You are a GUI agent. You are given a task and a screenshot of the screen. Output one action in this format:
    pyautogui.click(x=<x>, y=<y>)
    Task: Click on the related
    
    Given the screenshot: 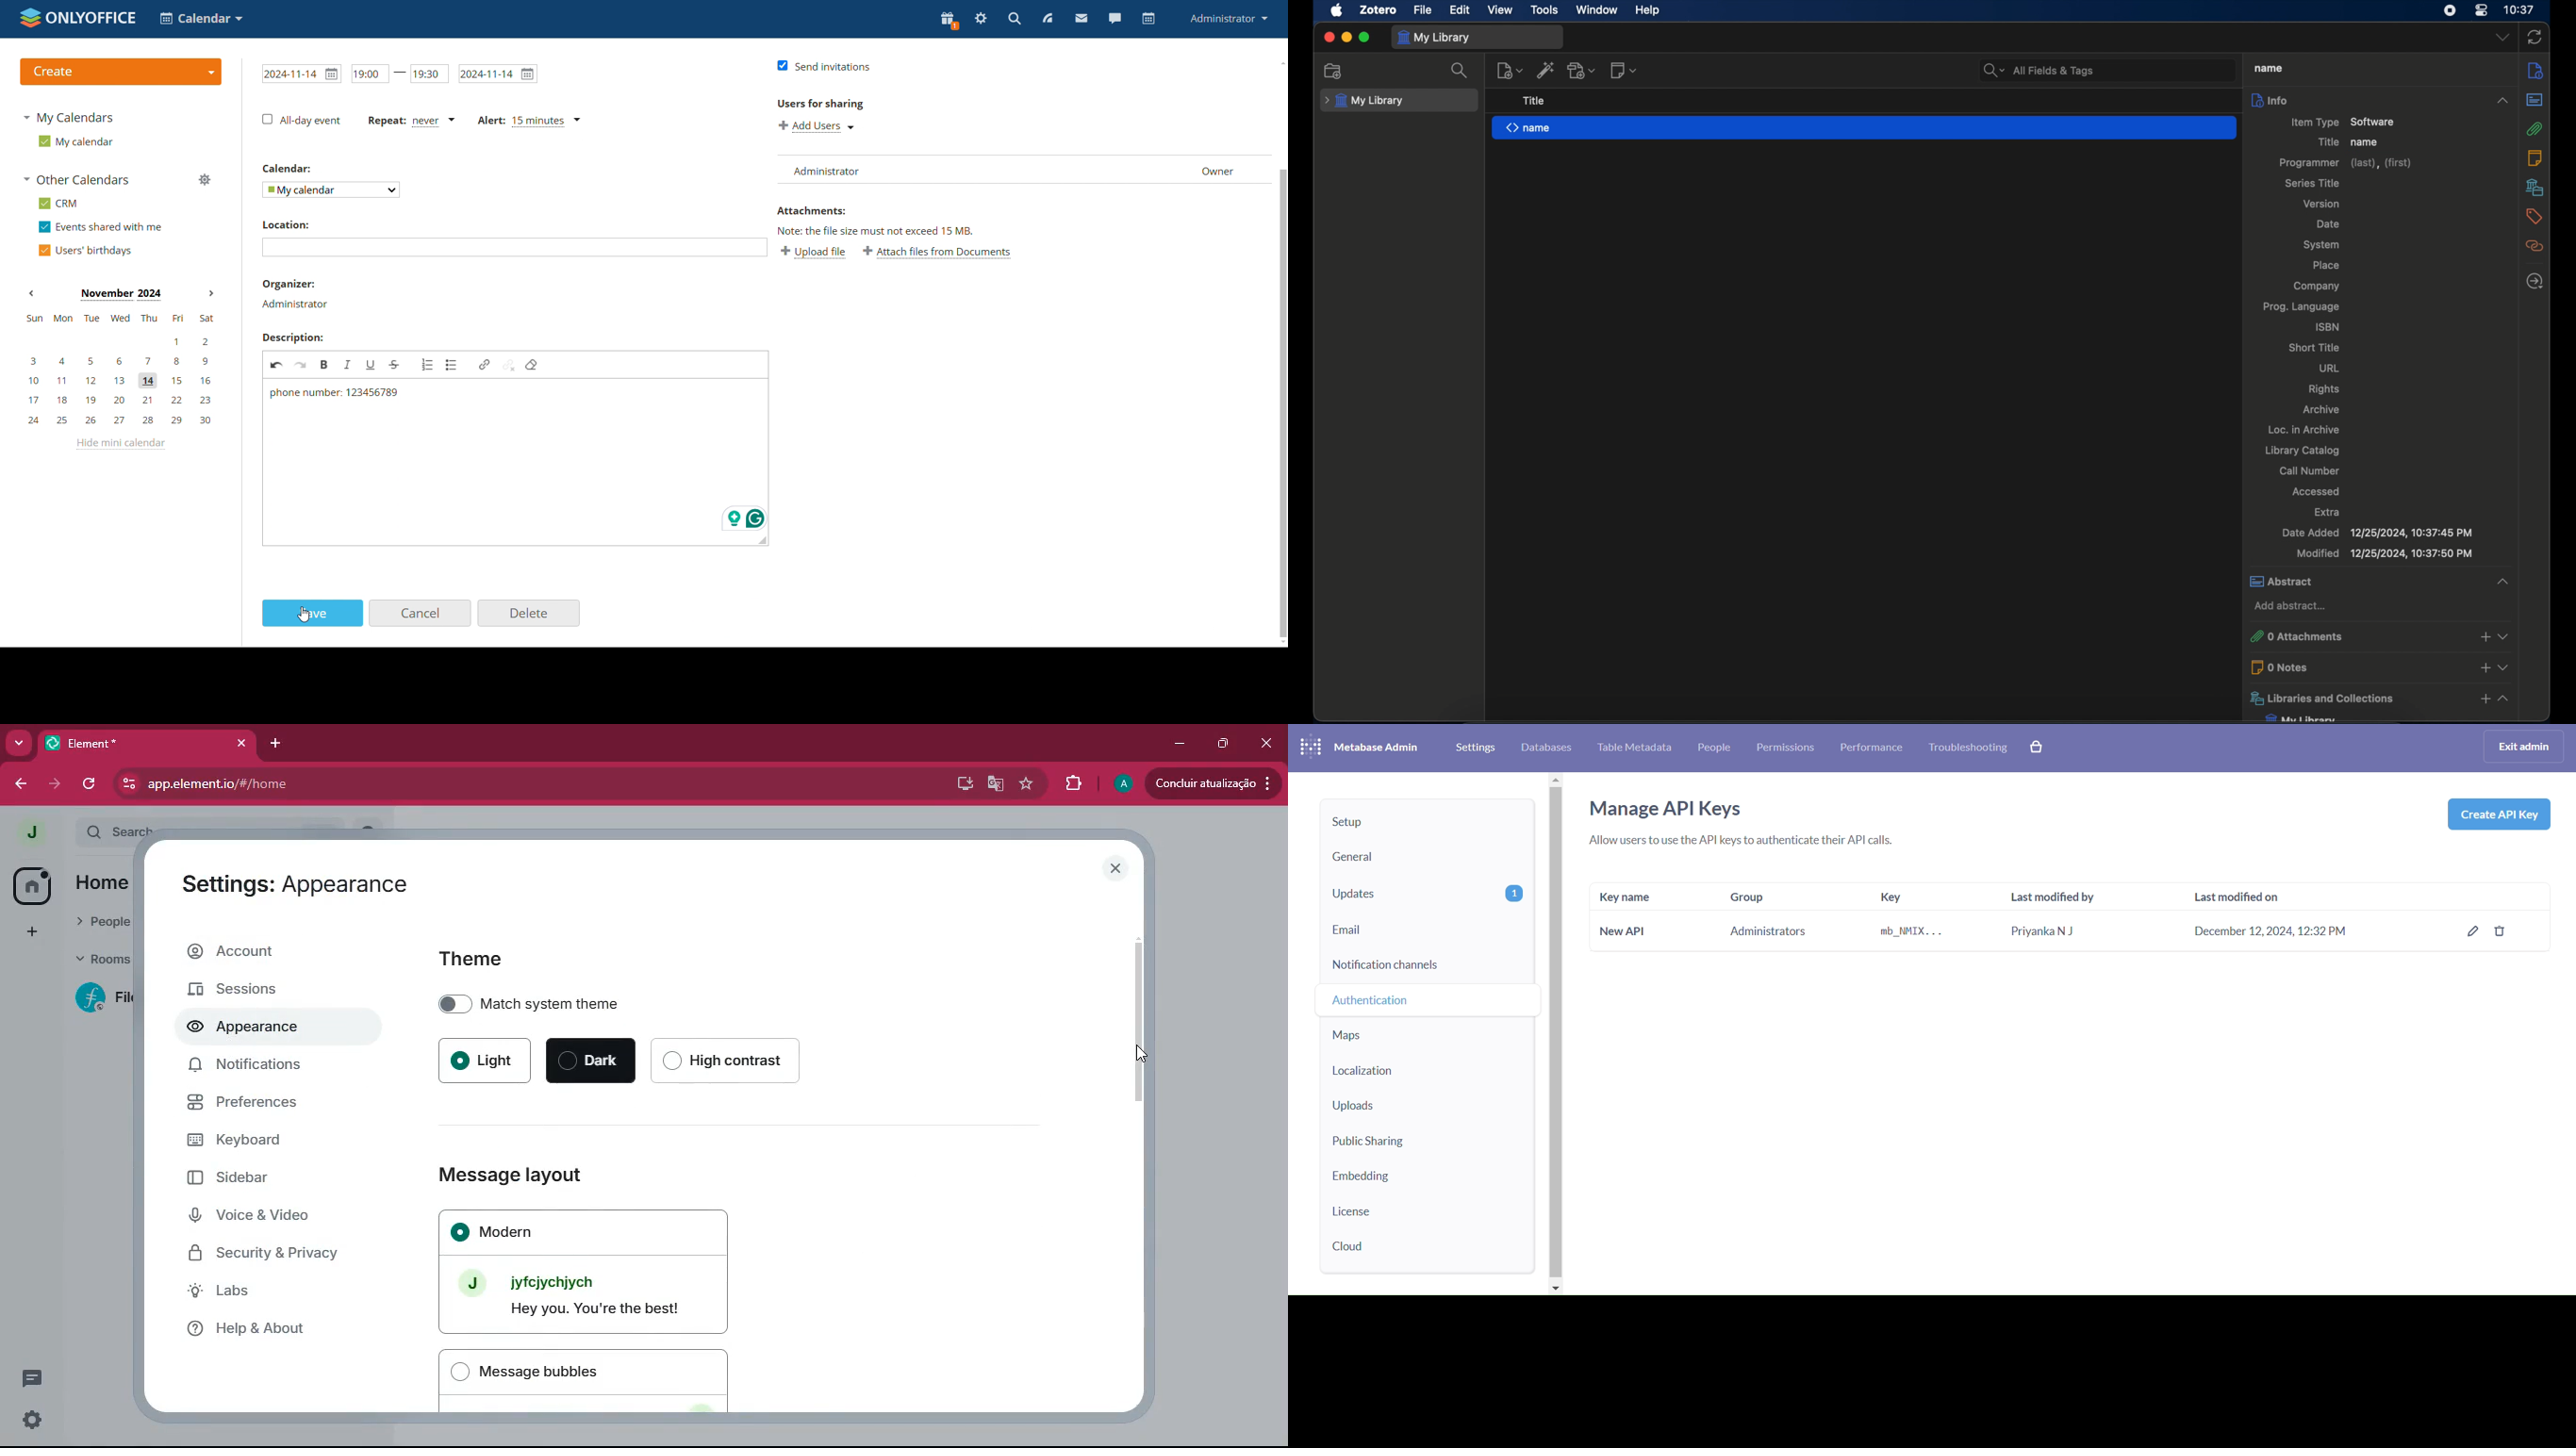 What is the action you would take?
    pyautogui.click(x=2534, y=246)
    